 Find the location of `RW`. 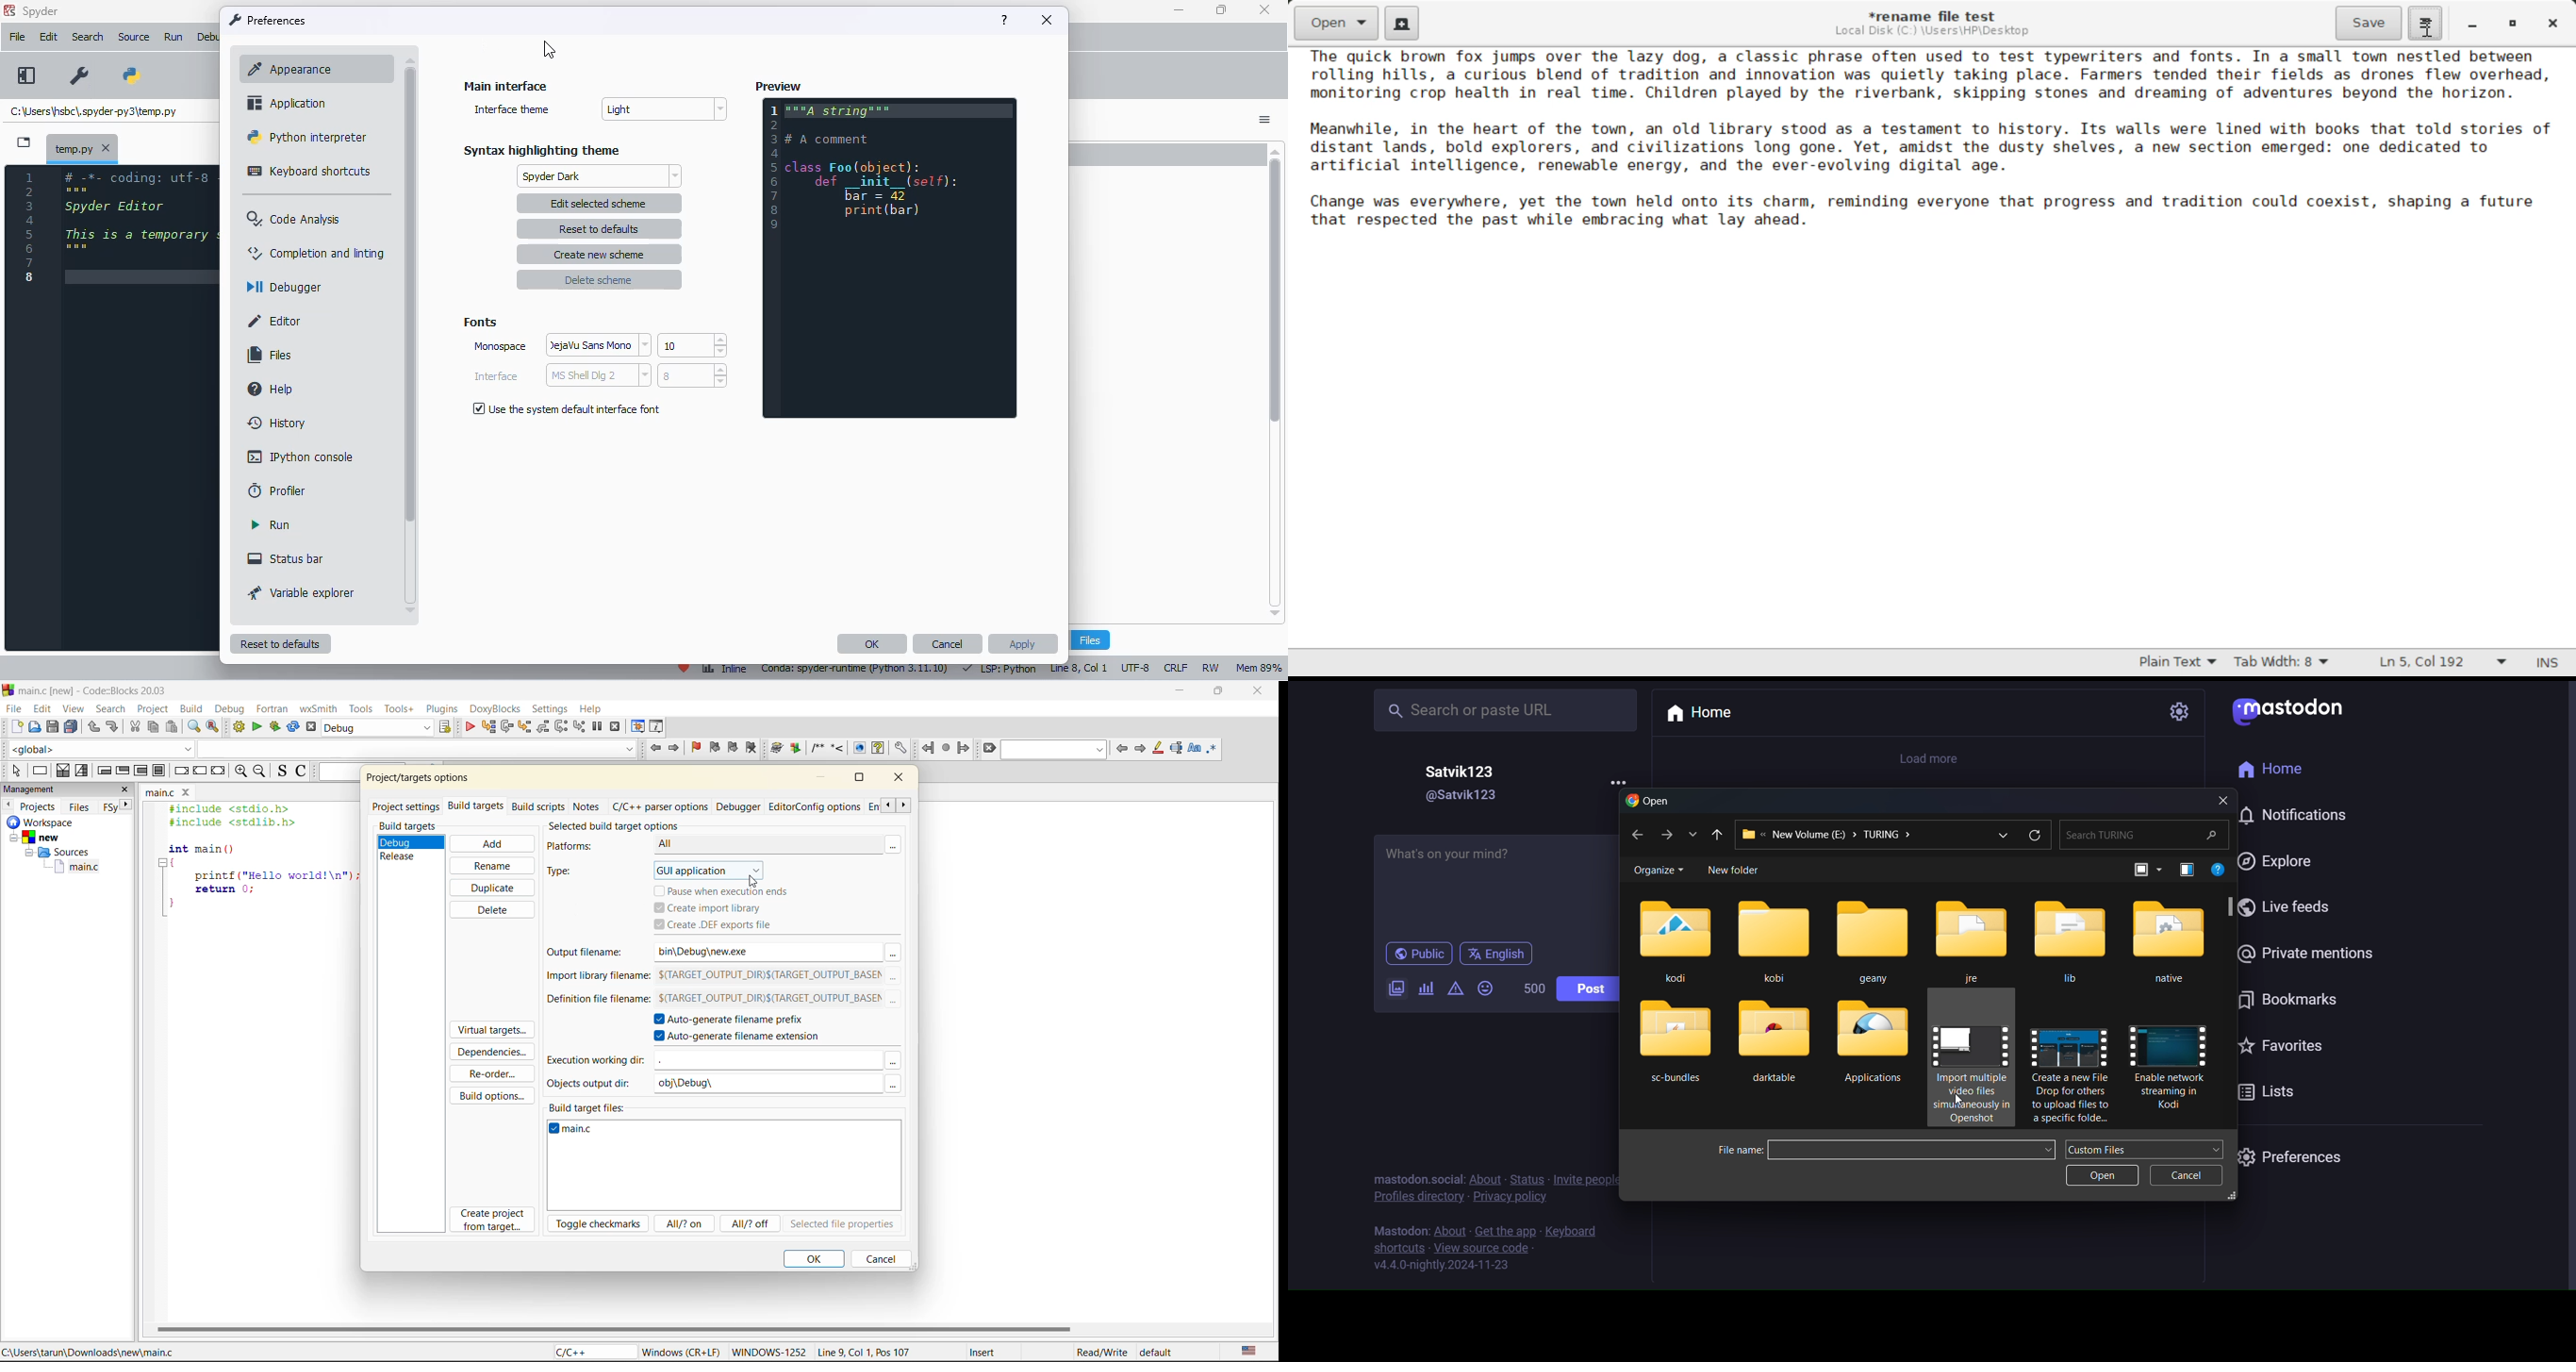

RW is located at coordinates (1213, 668).